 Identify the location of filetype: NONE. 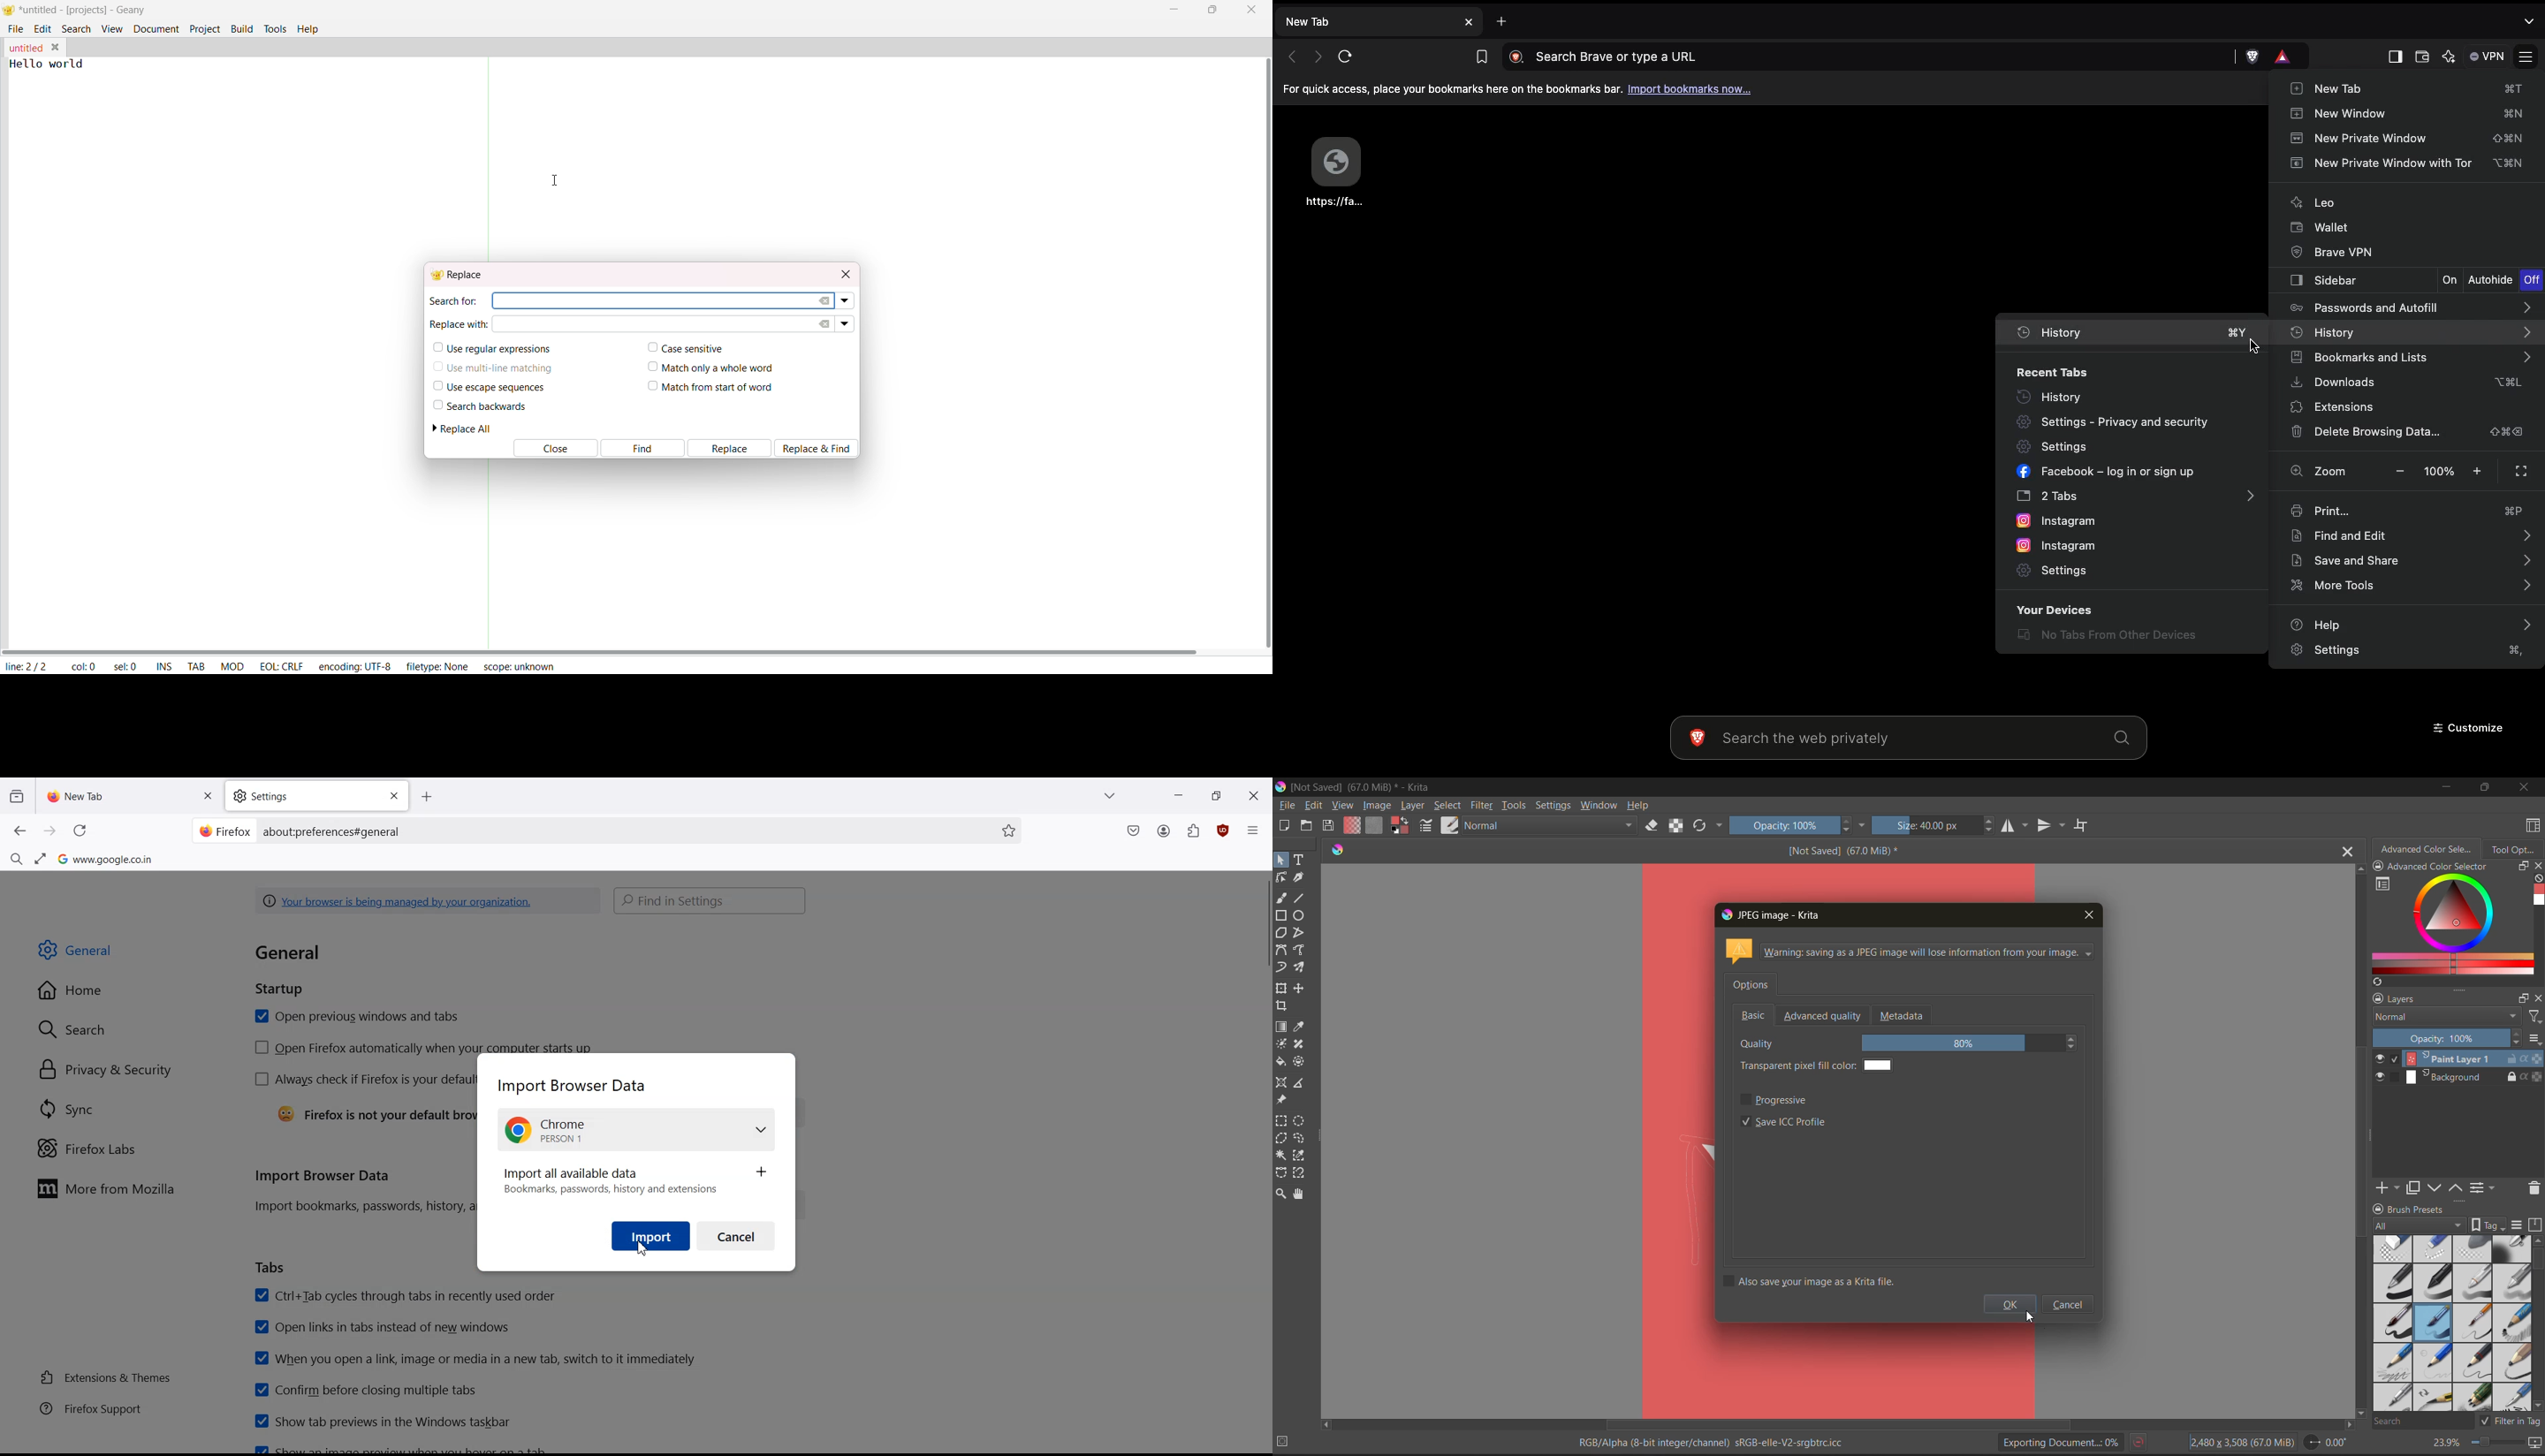
(436, 666).